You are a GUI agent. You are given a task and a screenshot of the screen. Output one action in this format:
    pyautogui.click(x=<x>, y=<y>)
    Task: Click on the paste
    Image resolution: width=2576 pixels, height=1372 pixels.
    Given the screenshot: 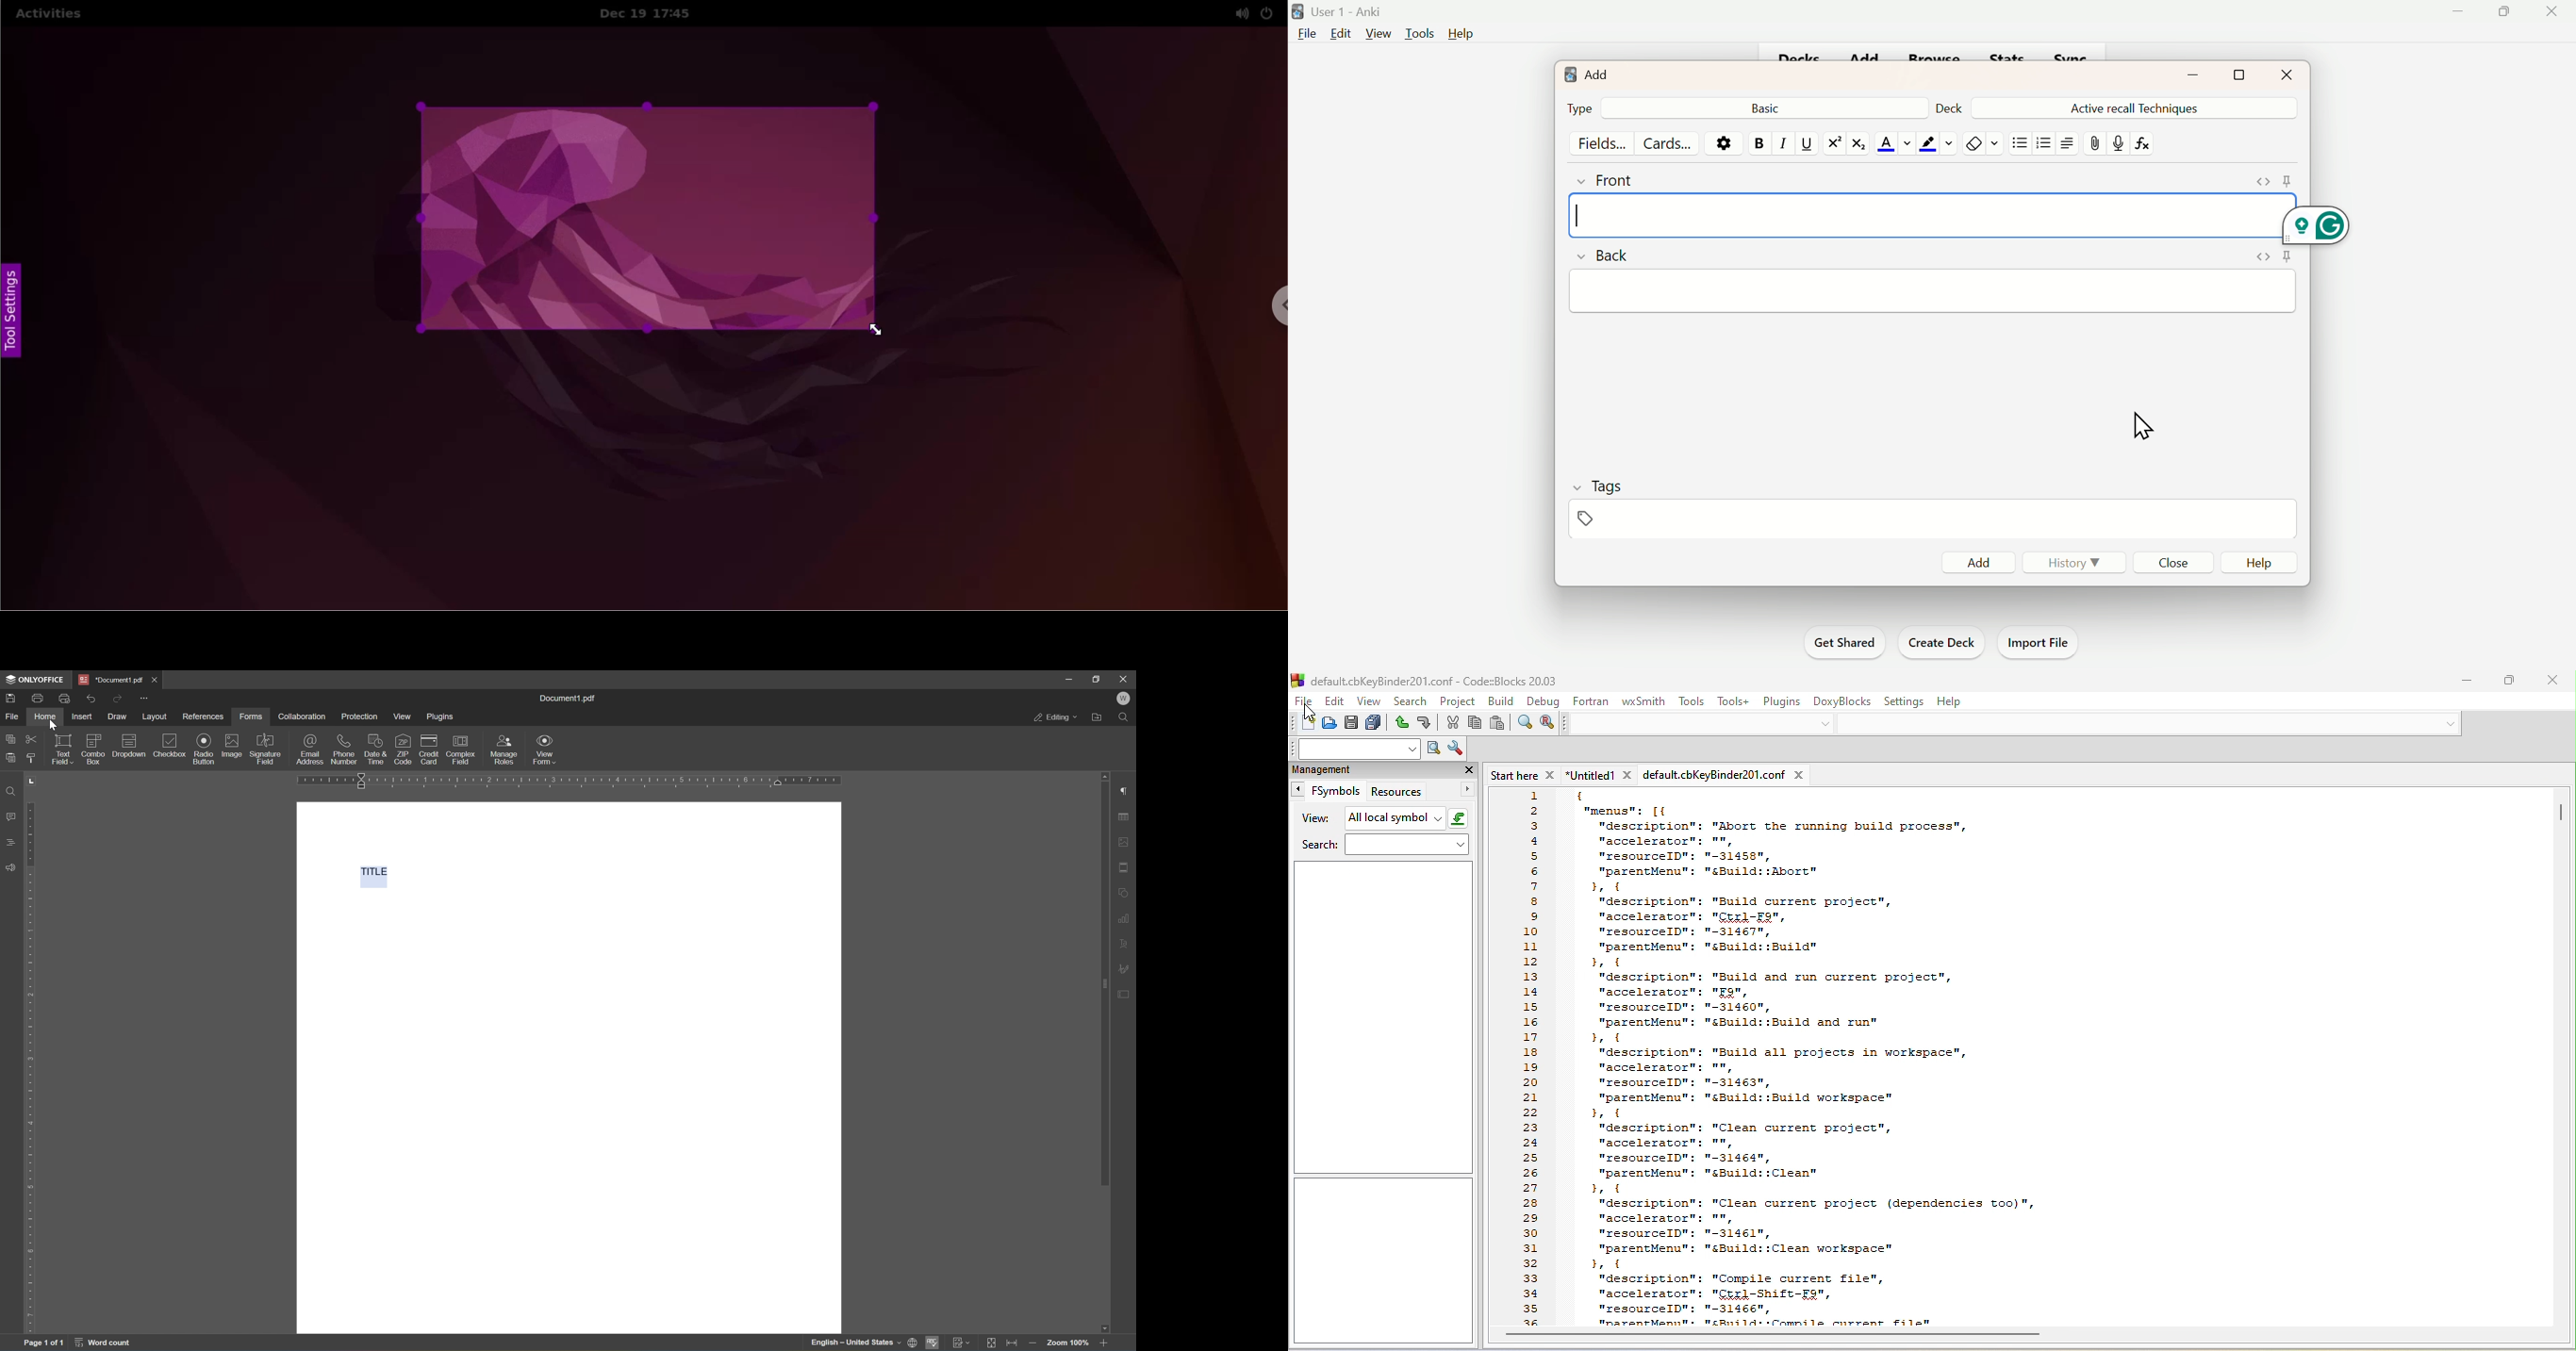 What is the action you would take?
    pyautogui.click(x=1497, y=724)
    